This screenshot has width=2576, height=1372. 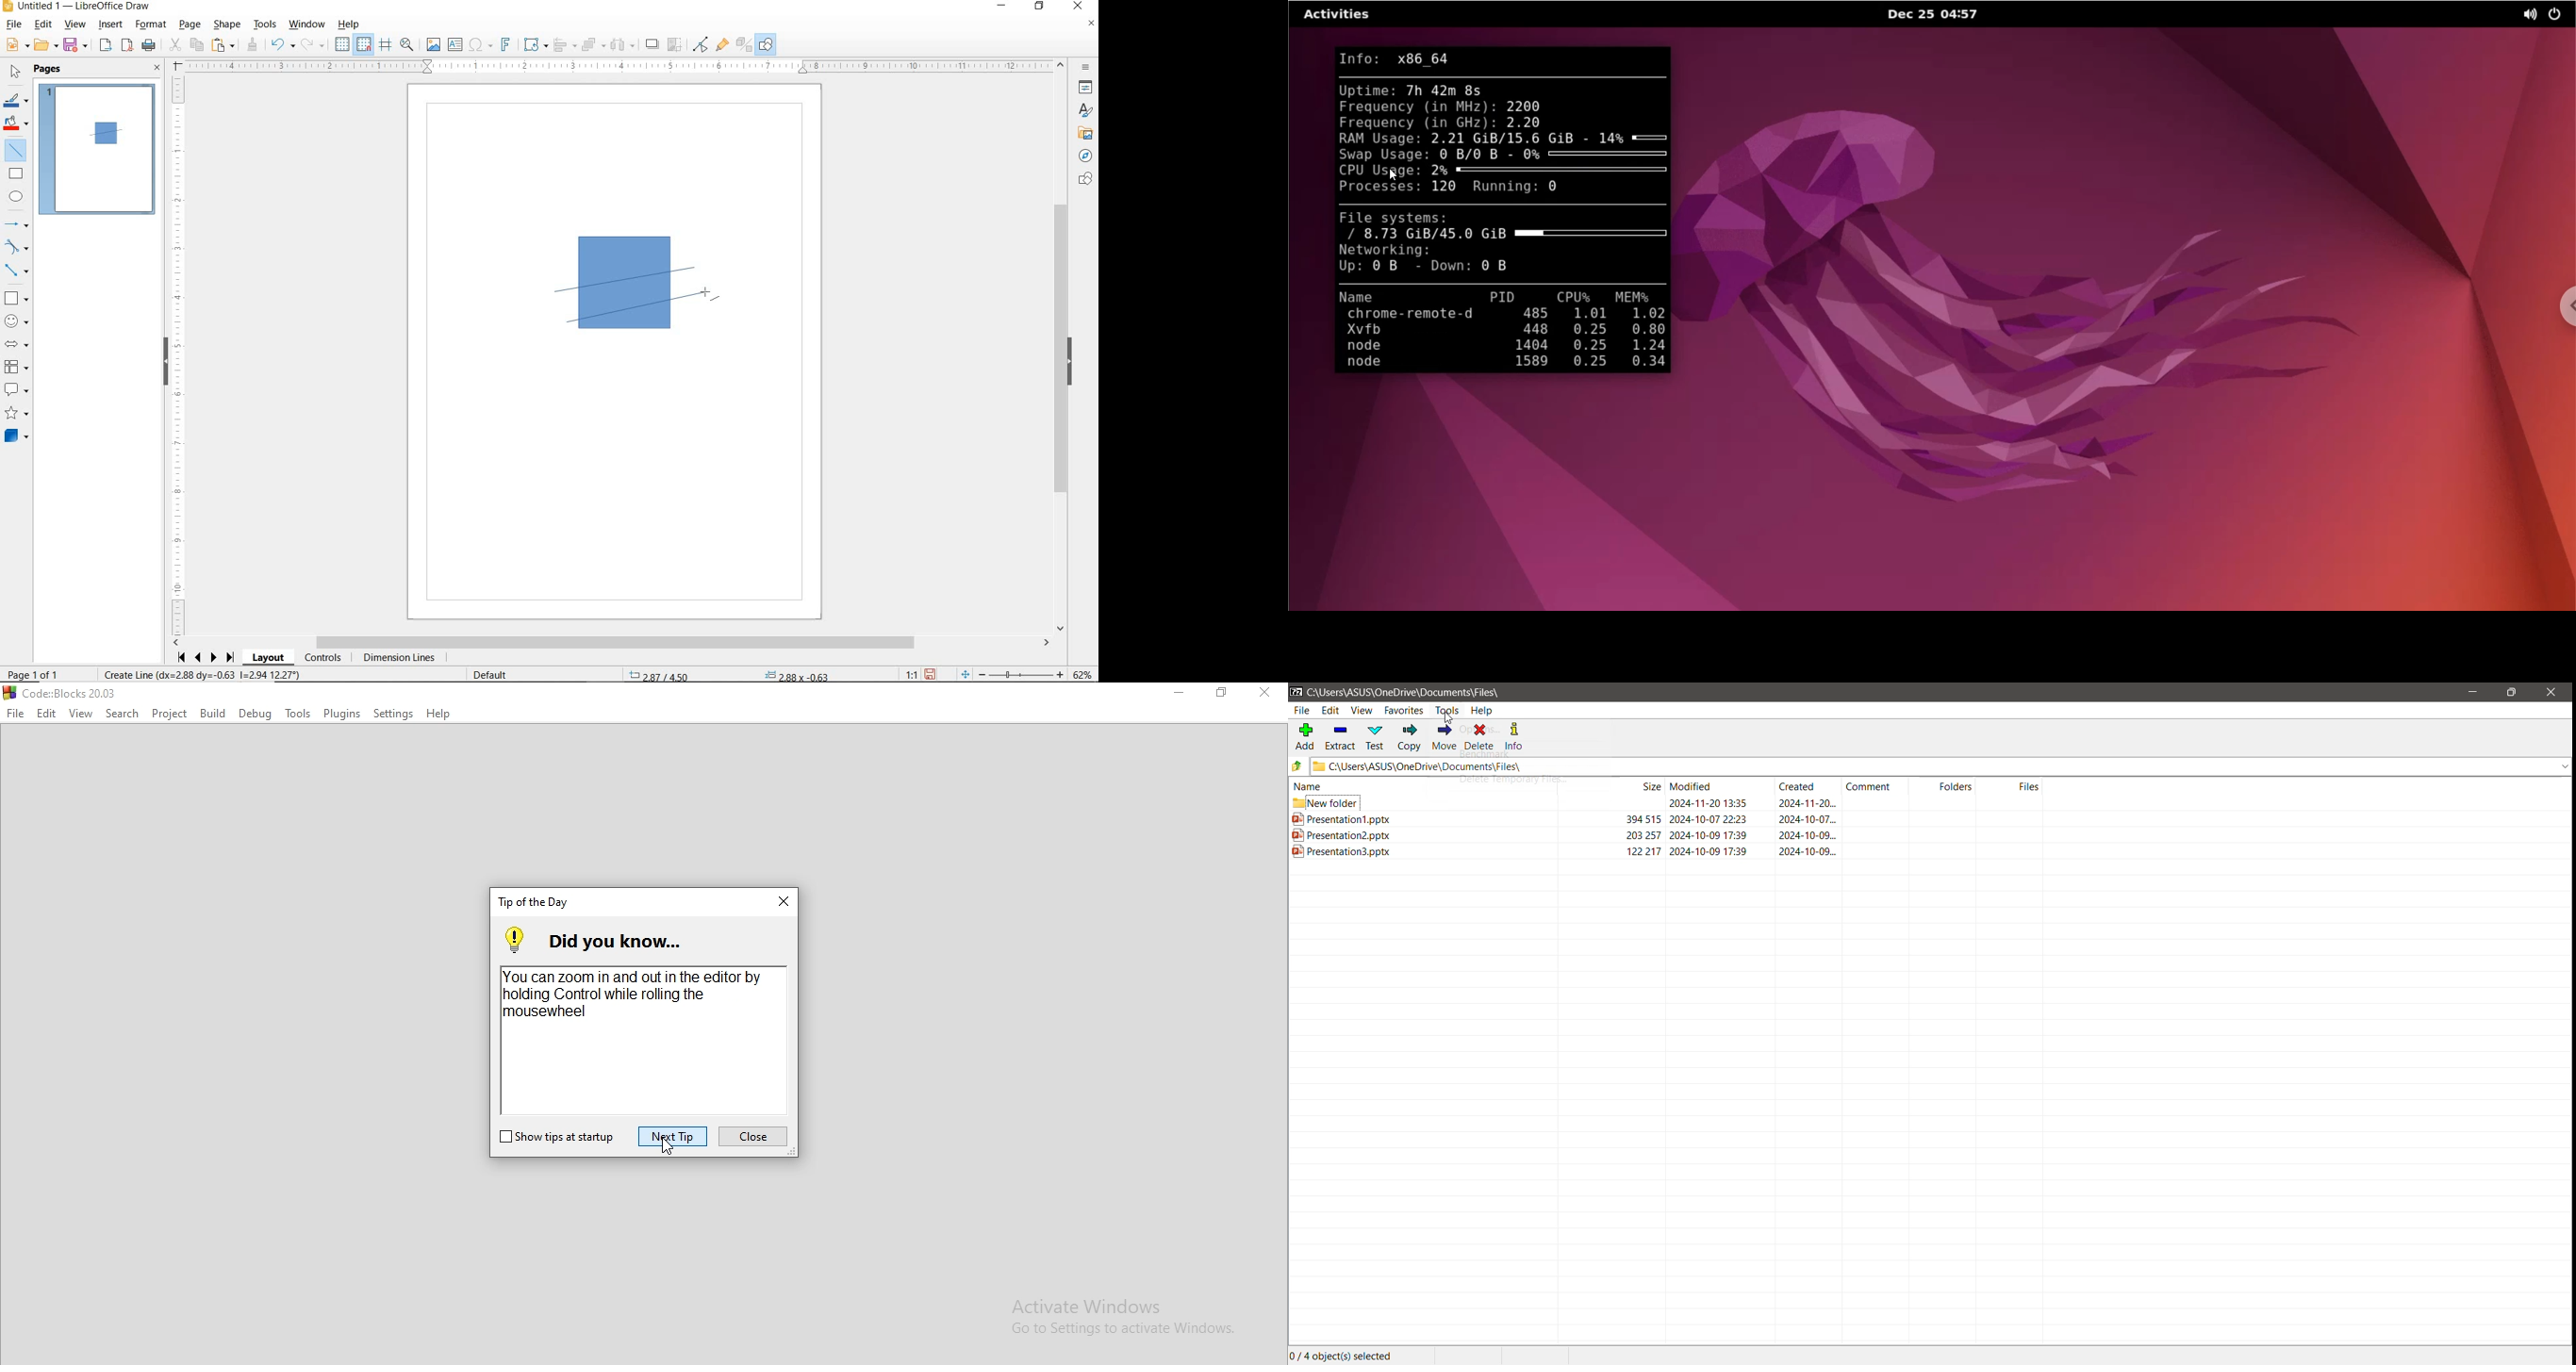 I want to click on DRAWING SECOND LINE, so click(x=640, y=306).